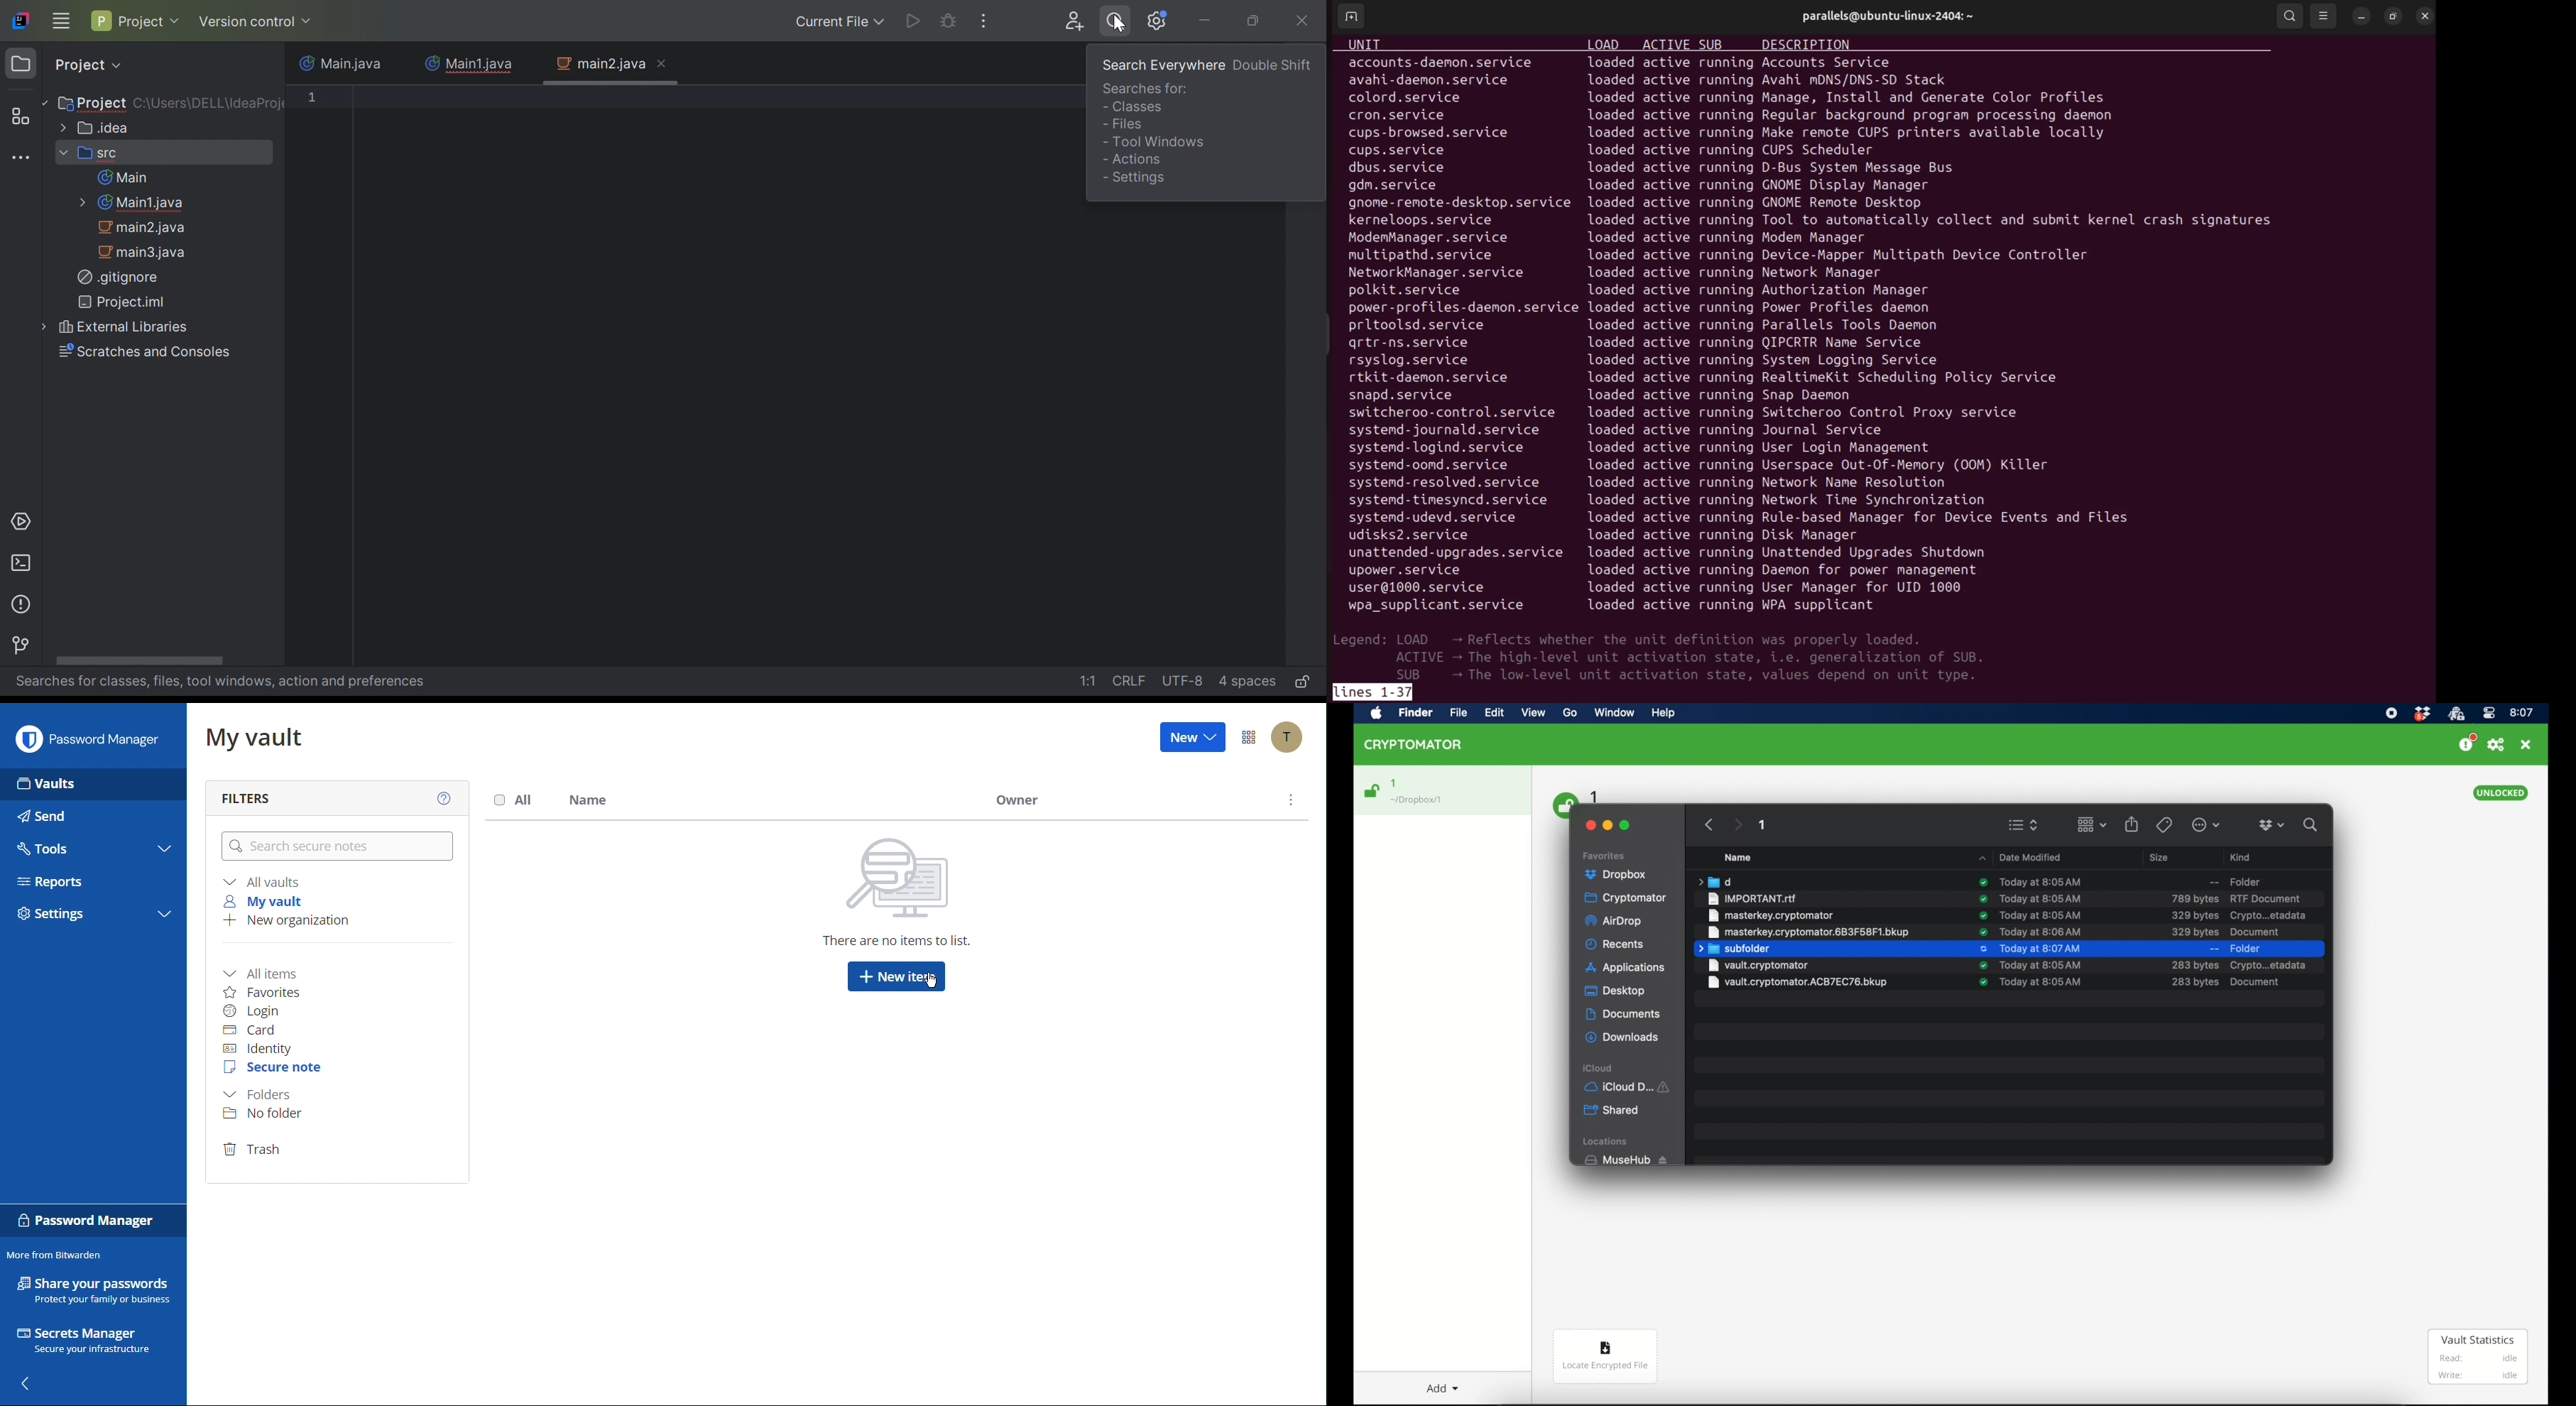 The image size is (2576, 1428). What do you see at coordinates (1147, 88) in the screenshot?
I see `Searches for:` at bounding box center [1147, 88].